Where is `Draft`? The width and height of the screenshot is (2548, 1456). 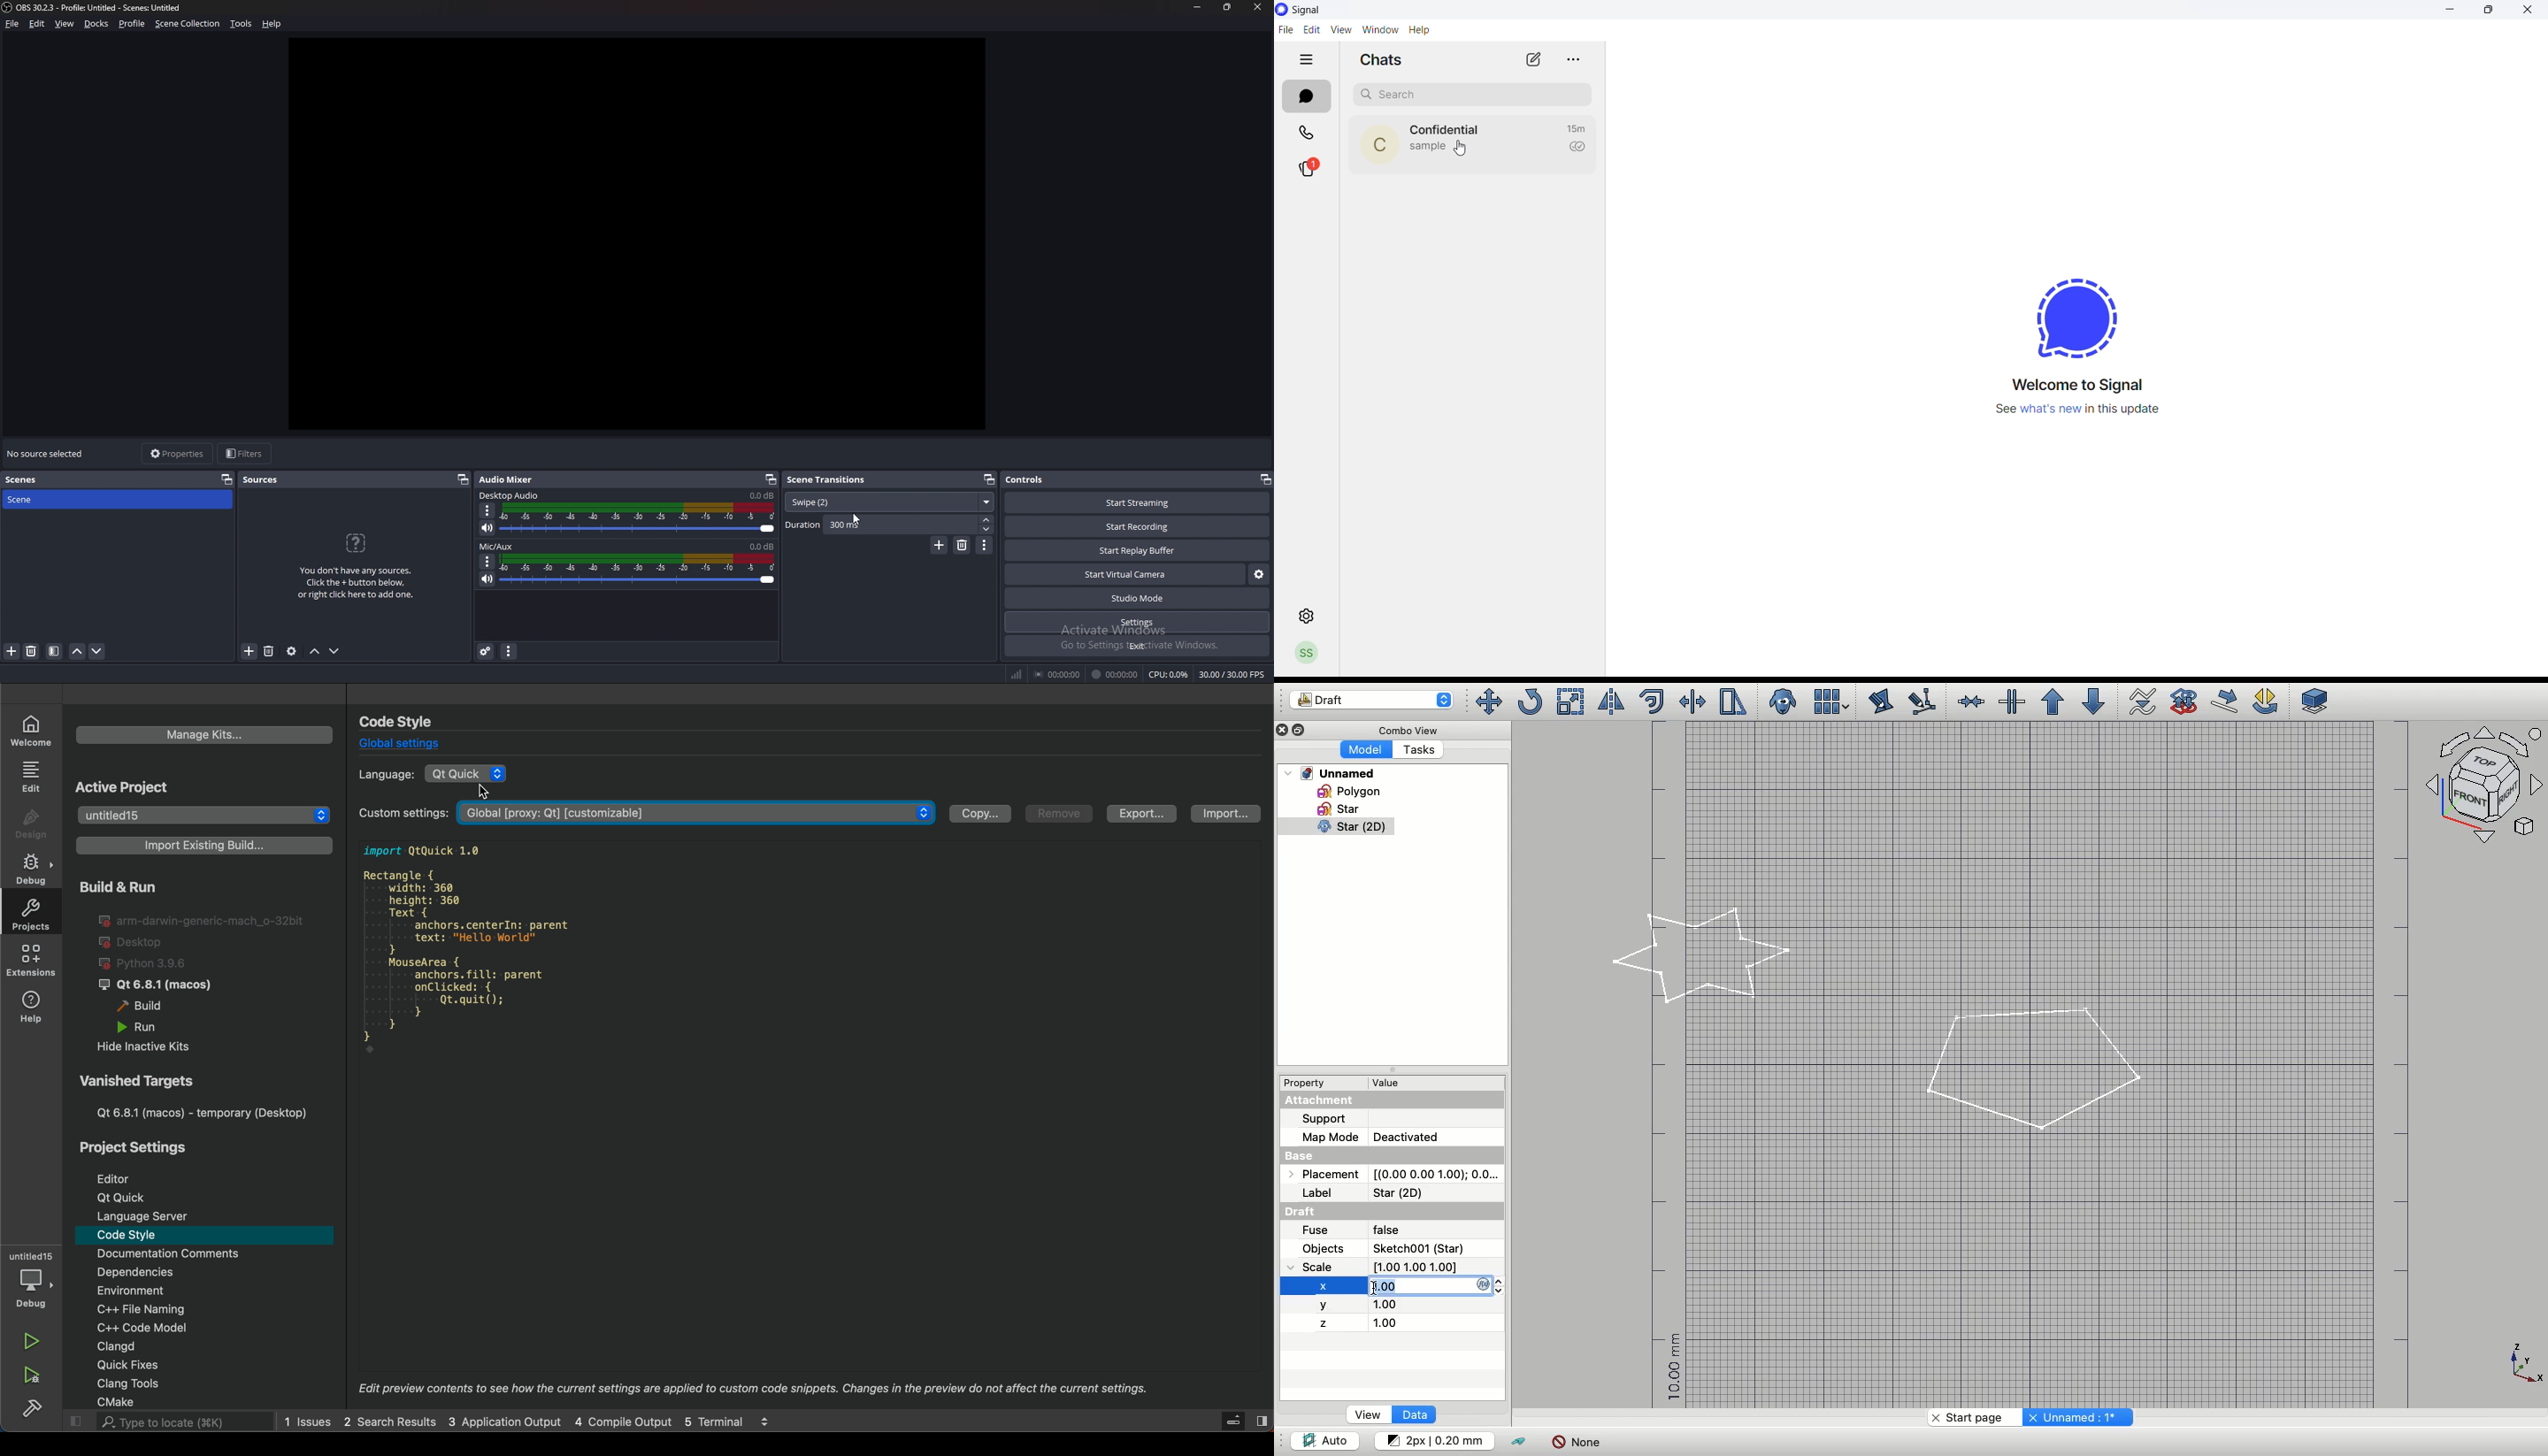 Draft is located at coordinates (1316, 1210).